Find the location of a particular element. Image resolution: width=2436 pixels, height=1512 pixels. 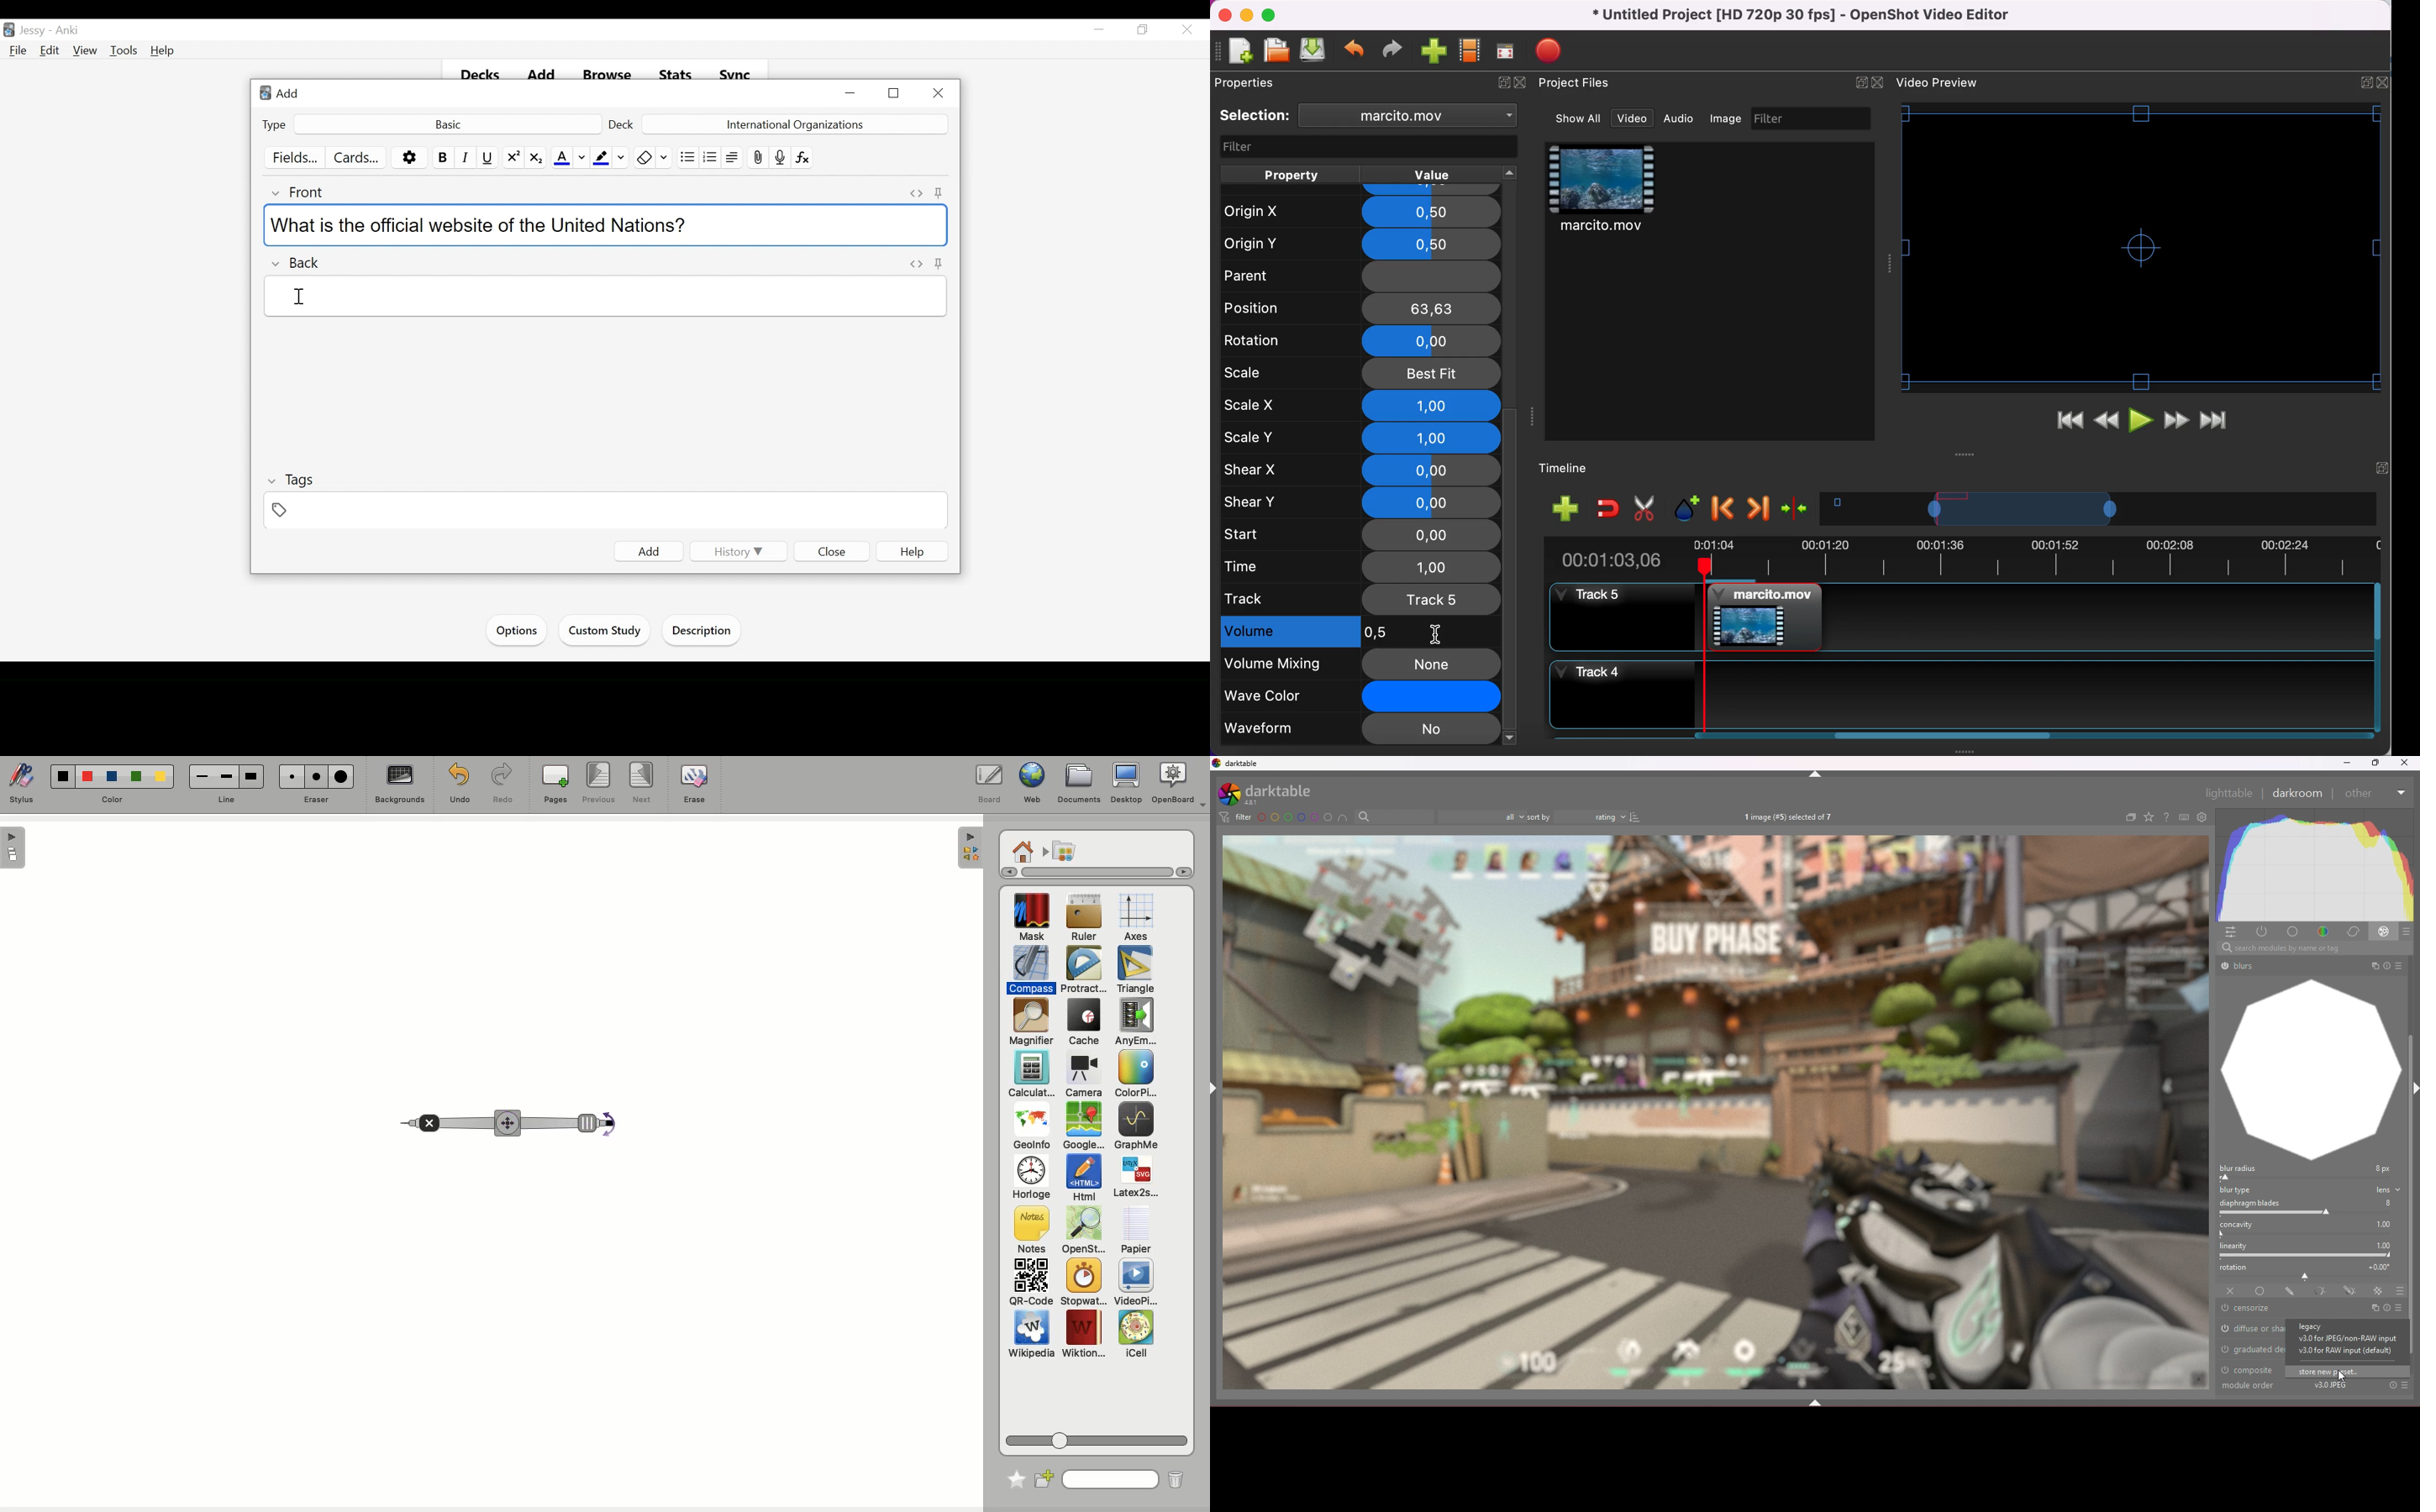

Equations is located at coordinates (801, 158).